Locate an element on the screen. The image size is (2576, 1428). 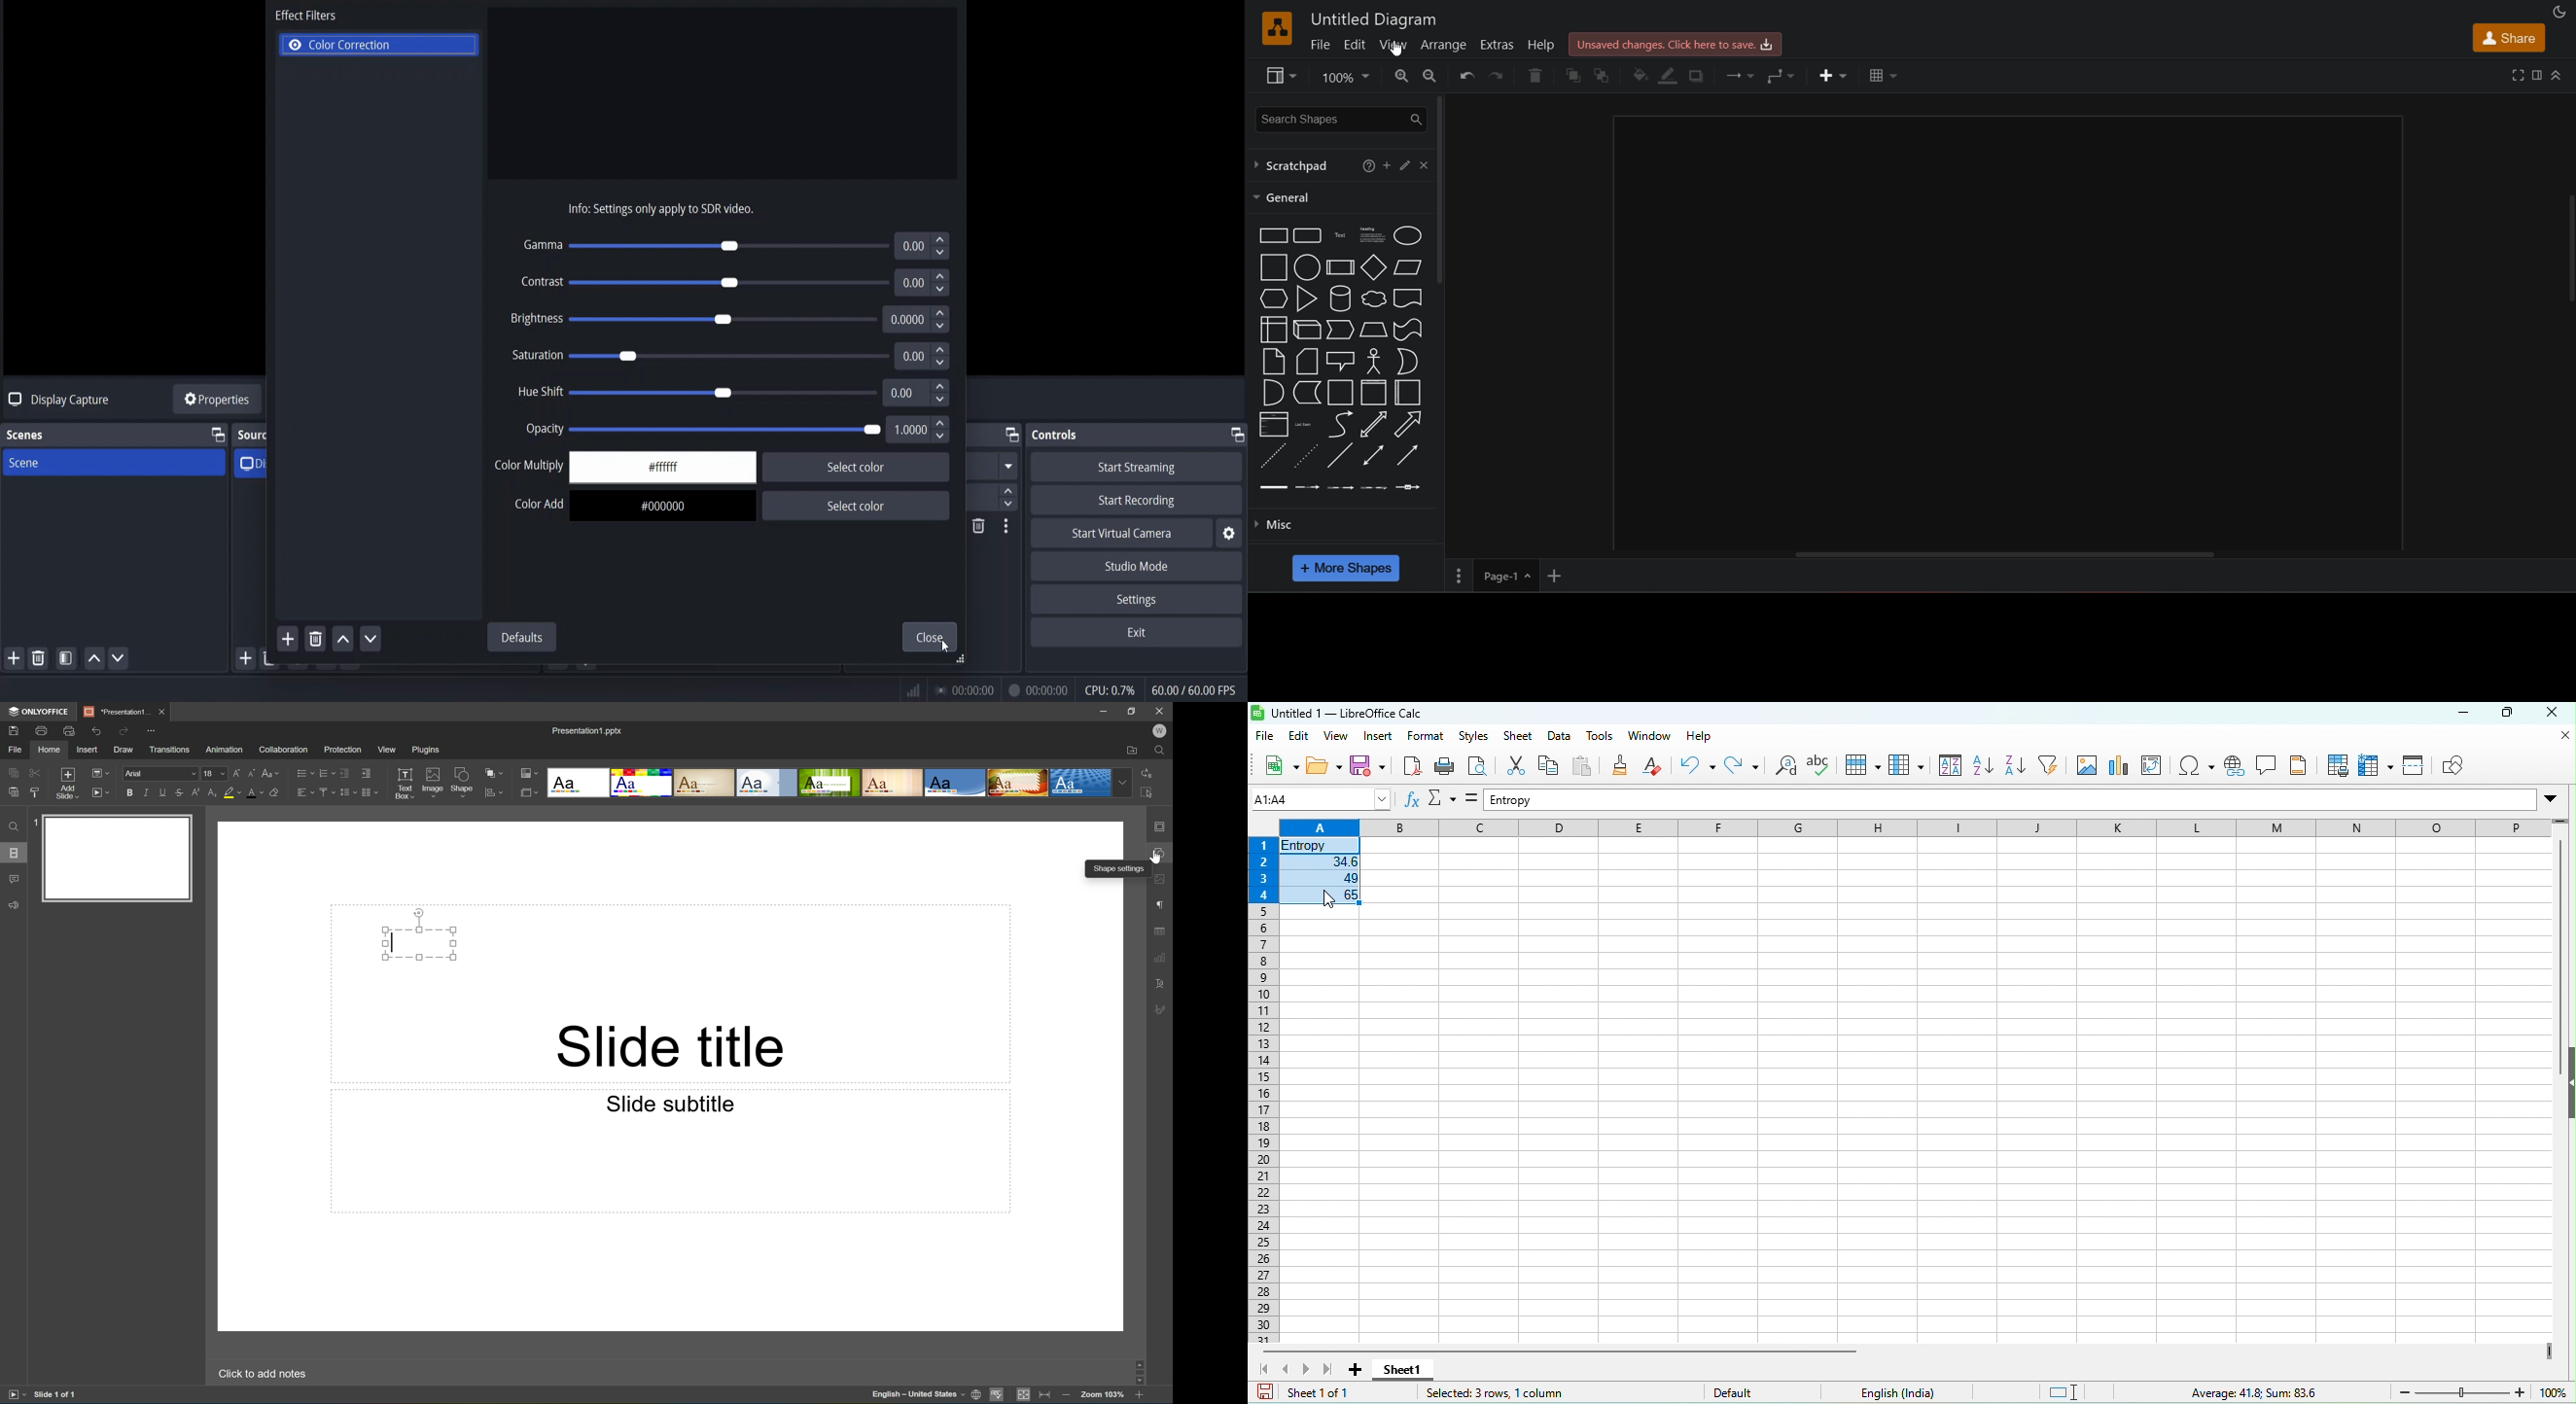
cursor is located at coordinates (947, 651).